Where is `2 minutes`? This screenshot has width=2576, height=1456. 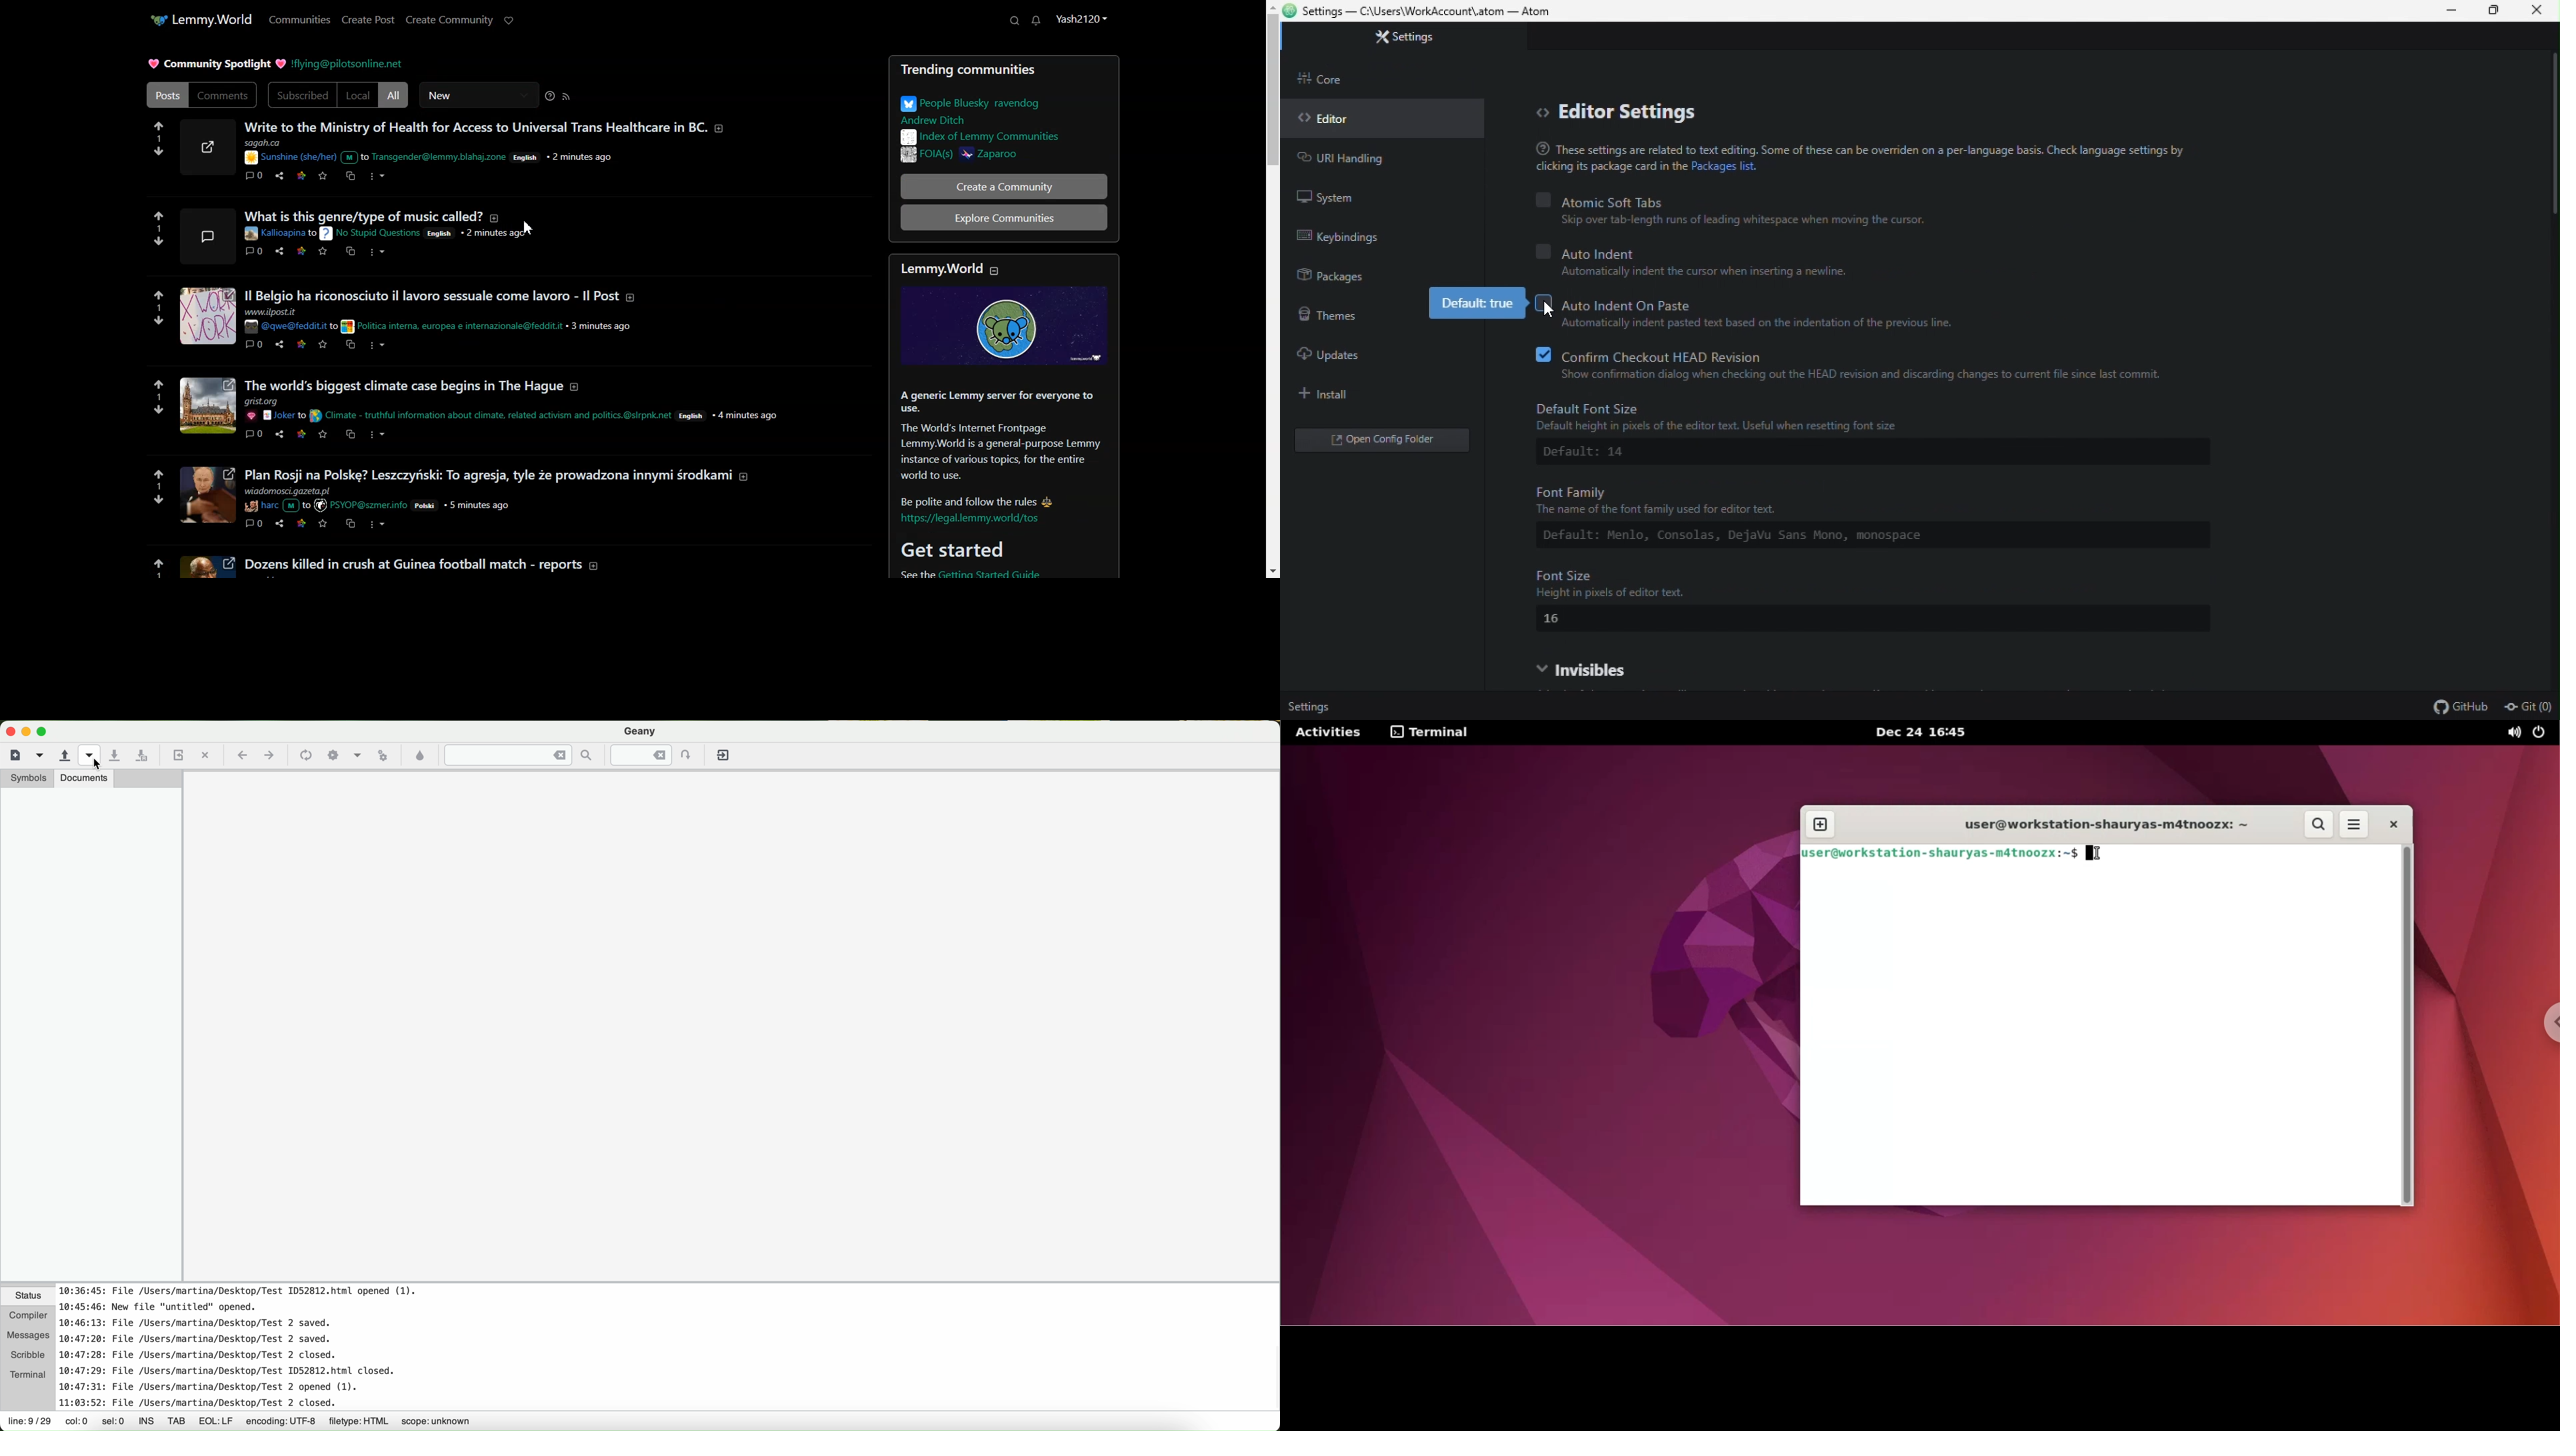 2 minutes is located at coordinates (497, 235).